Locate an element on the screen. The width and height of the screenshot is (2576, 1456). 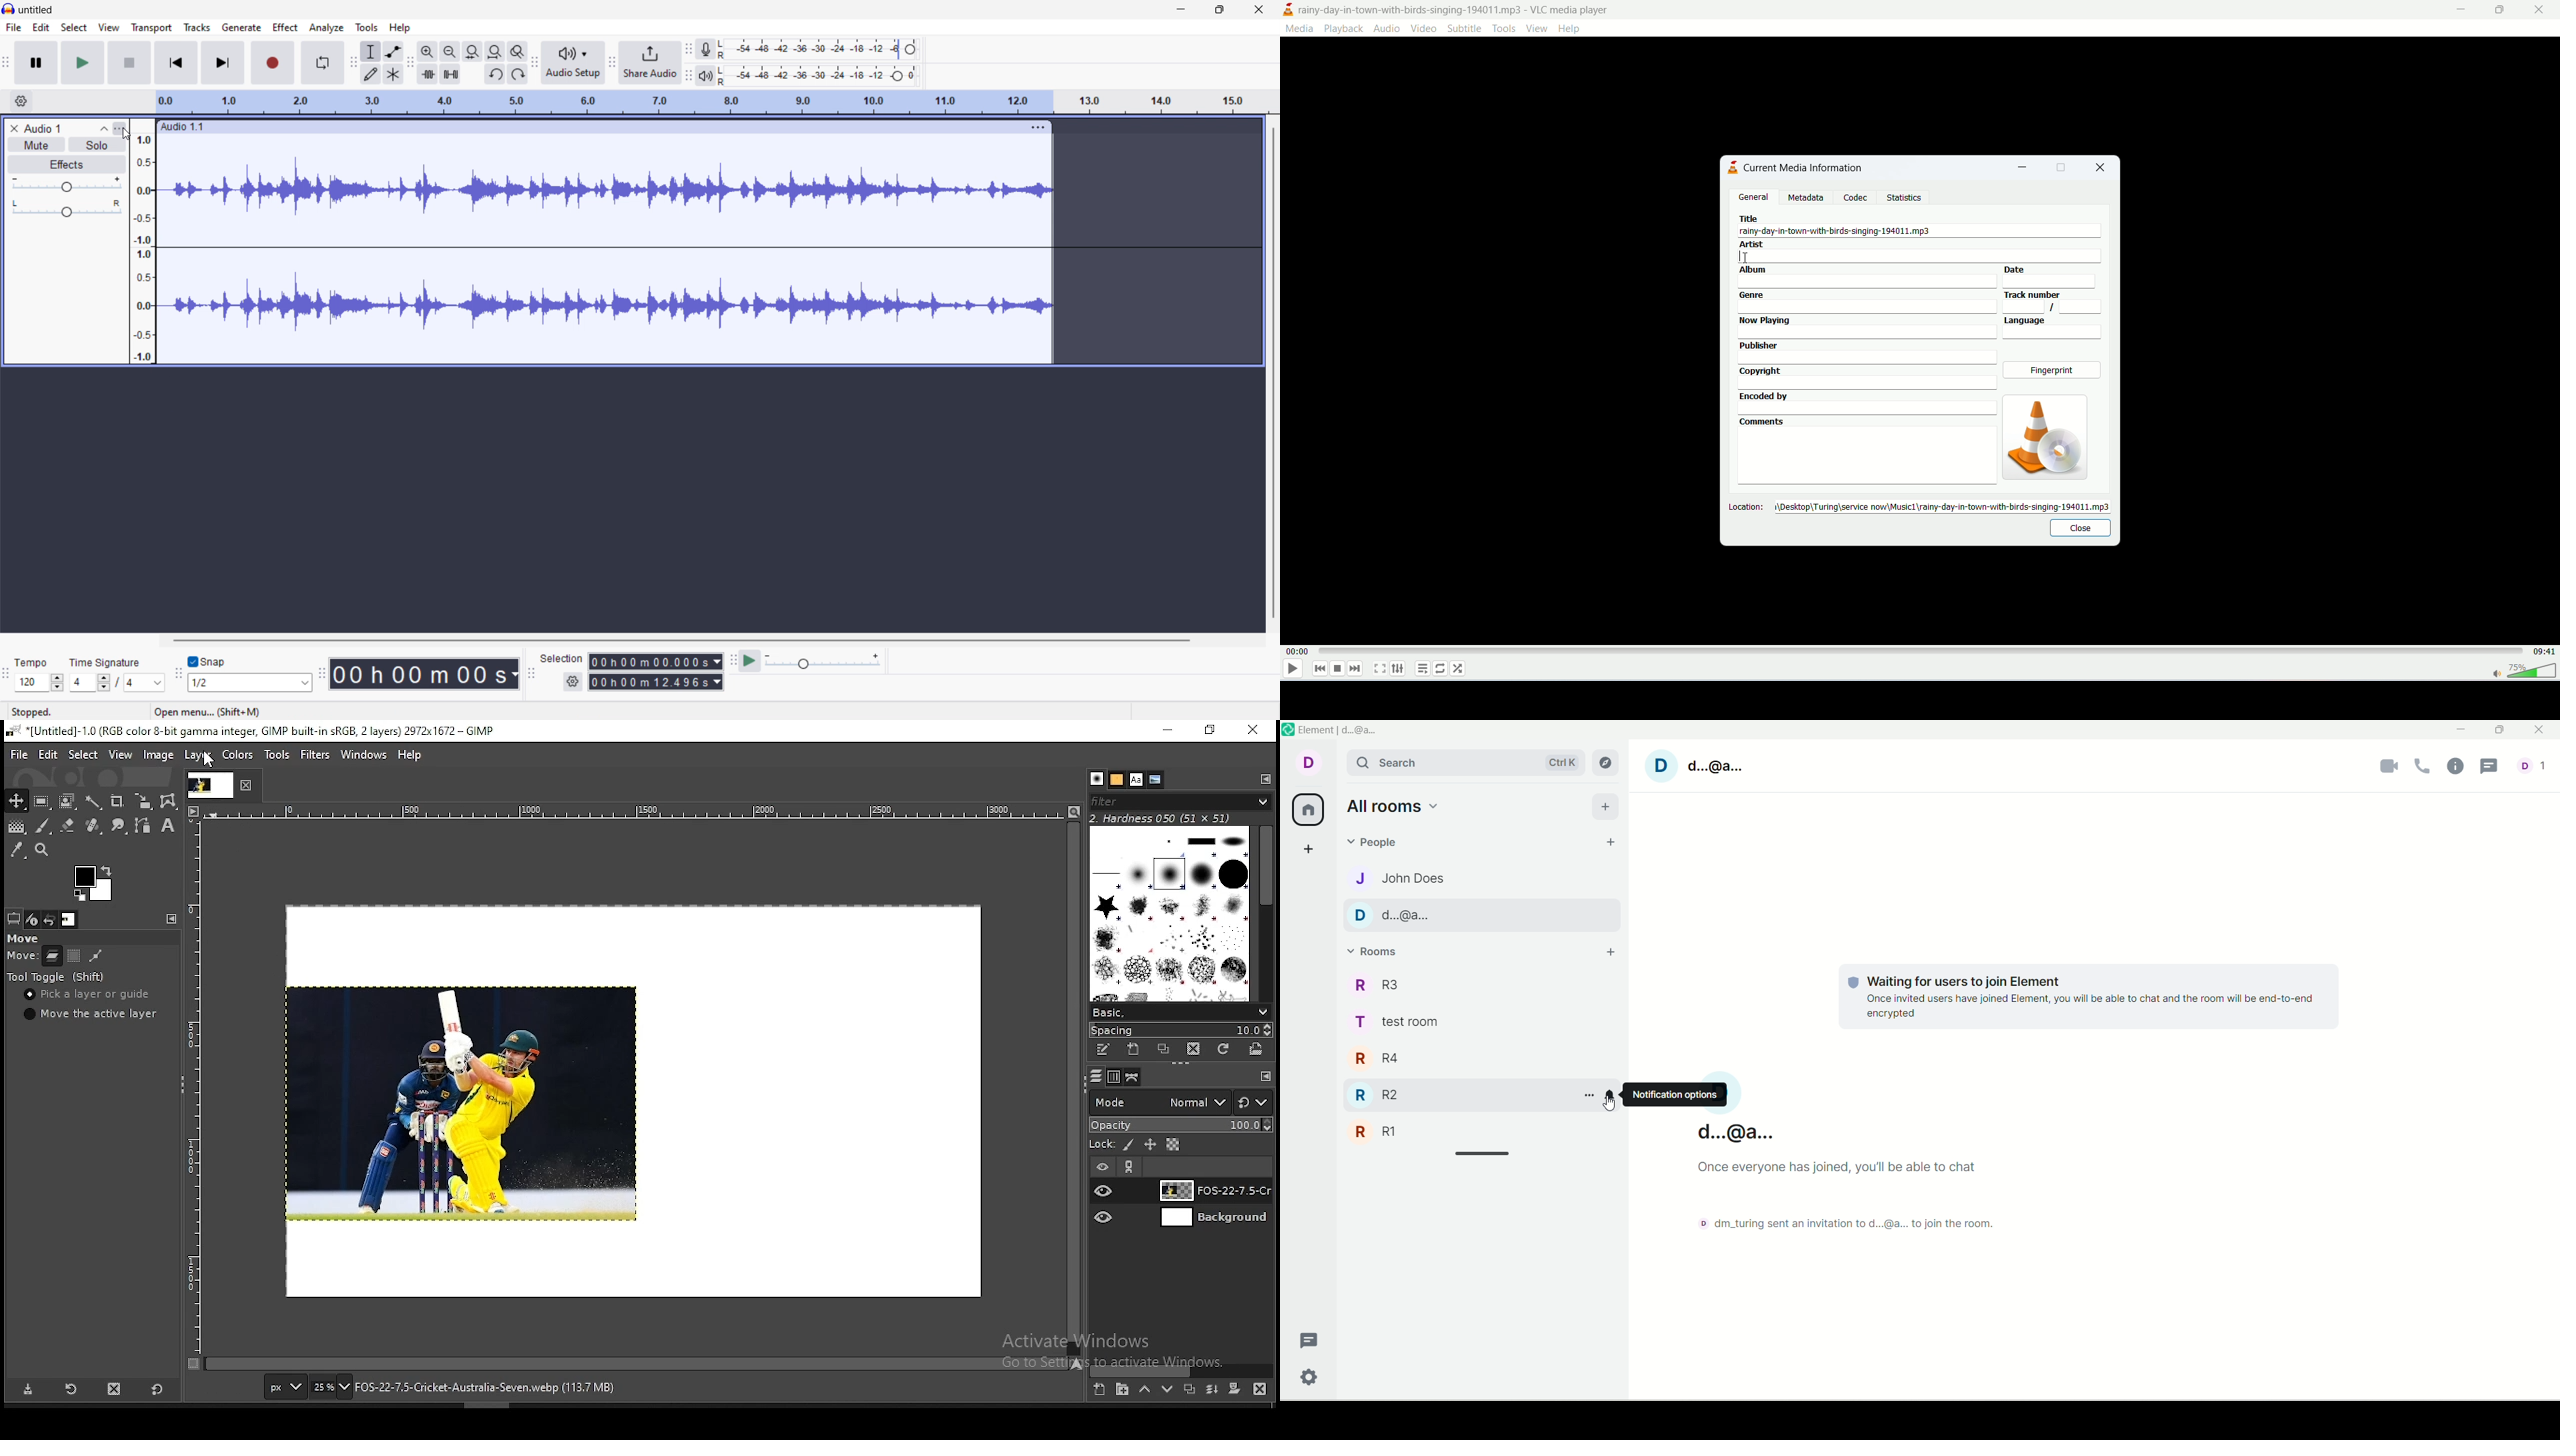
stereo waveform is located at coordinates (604, 193).